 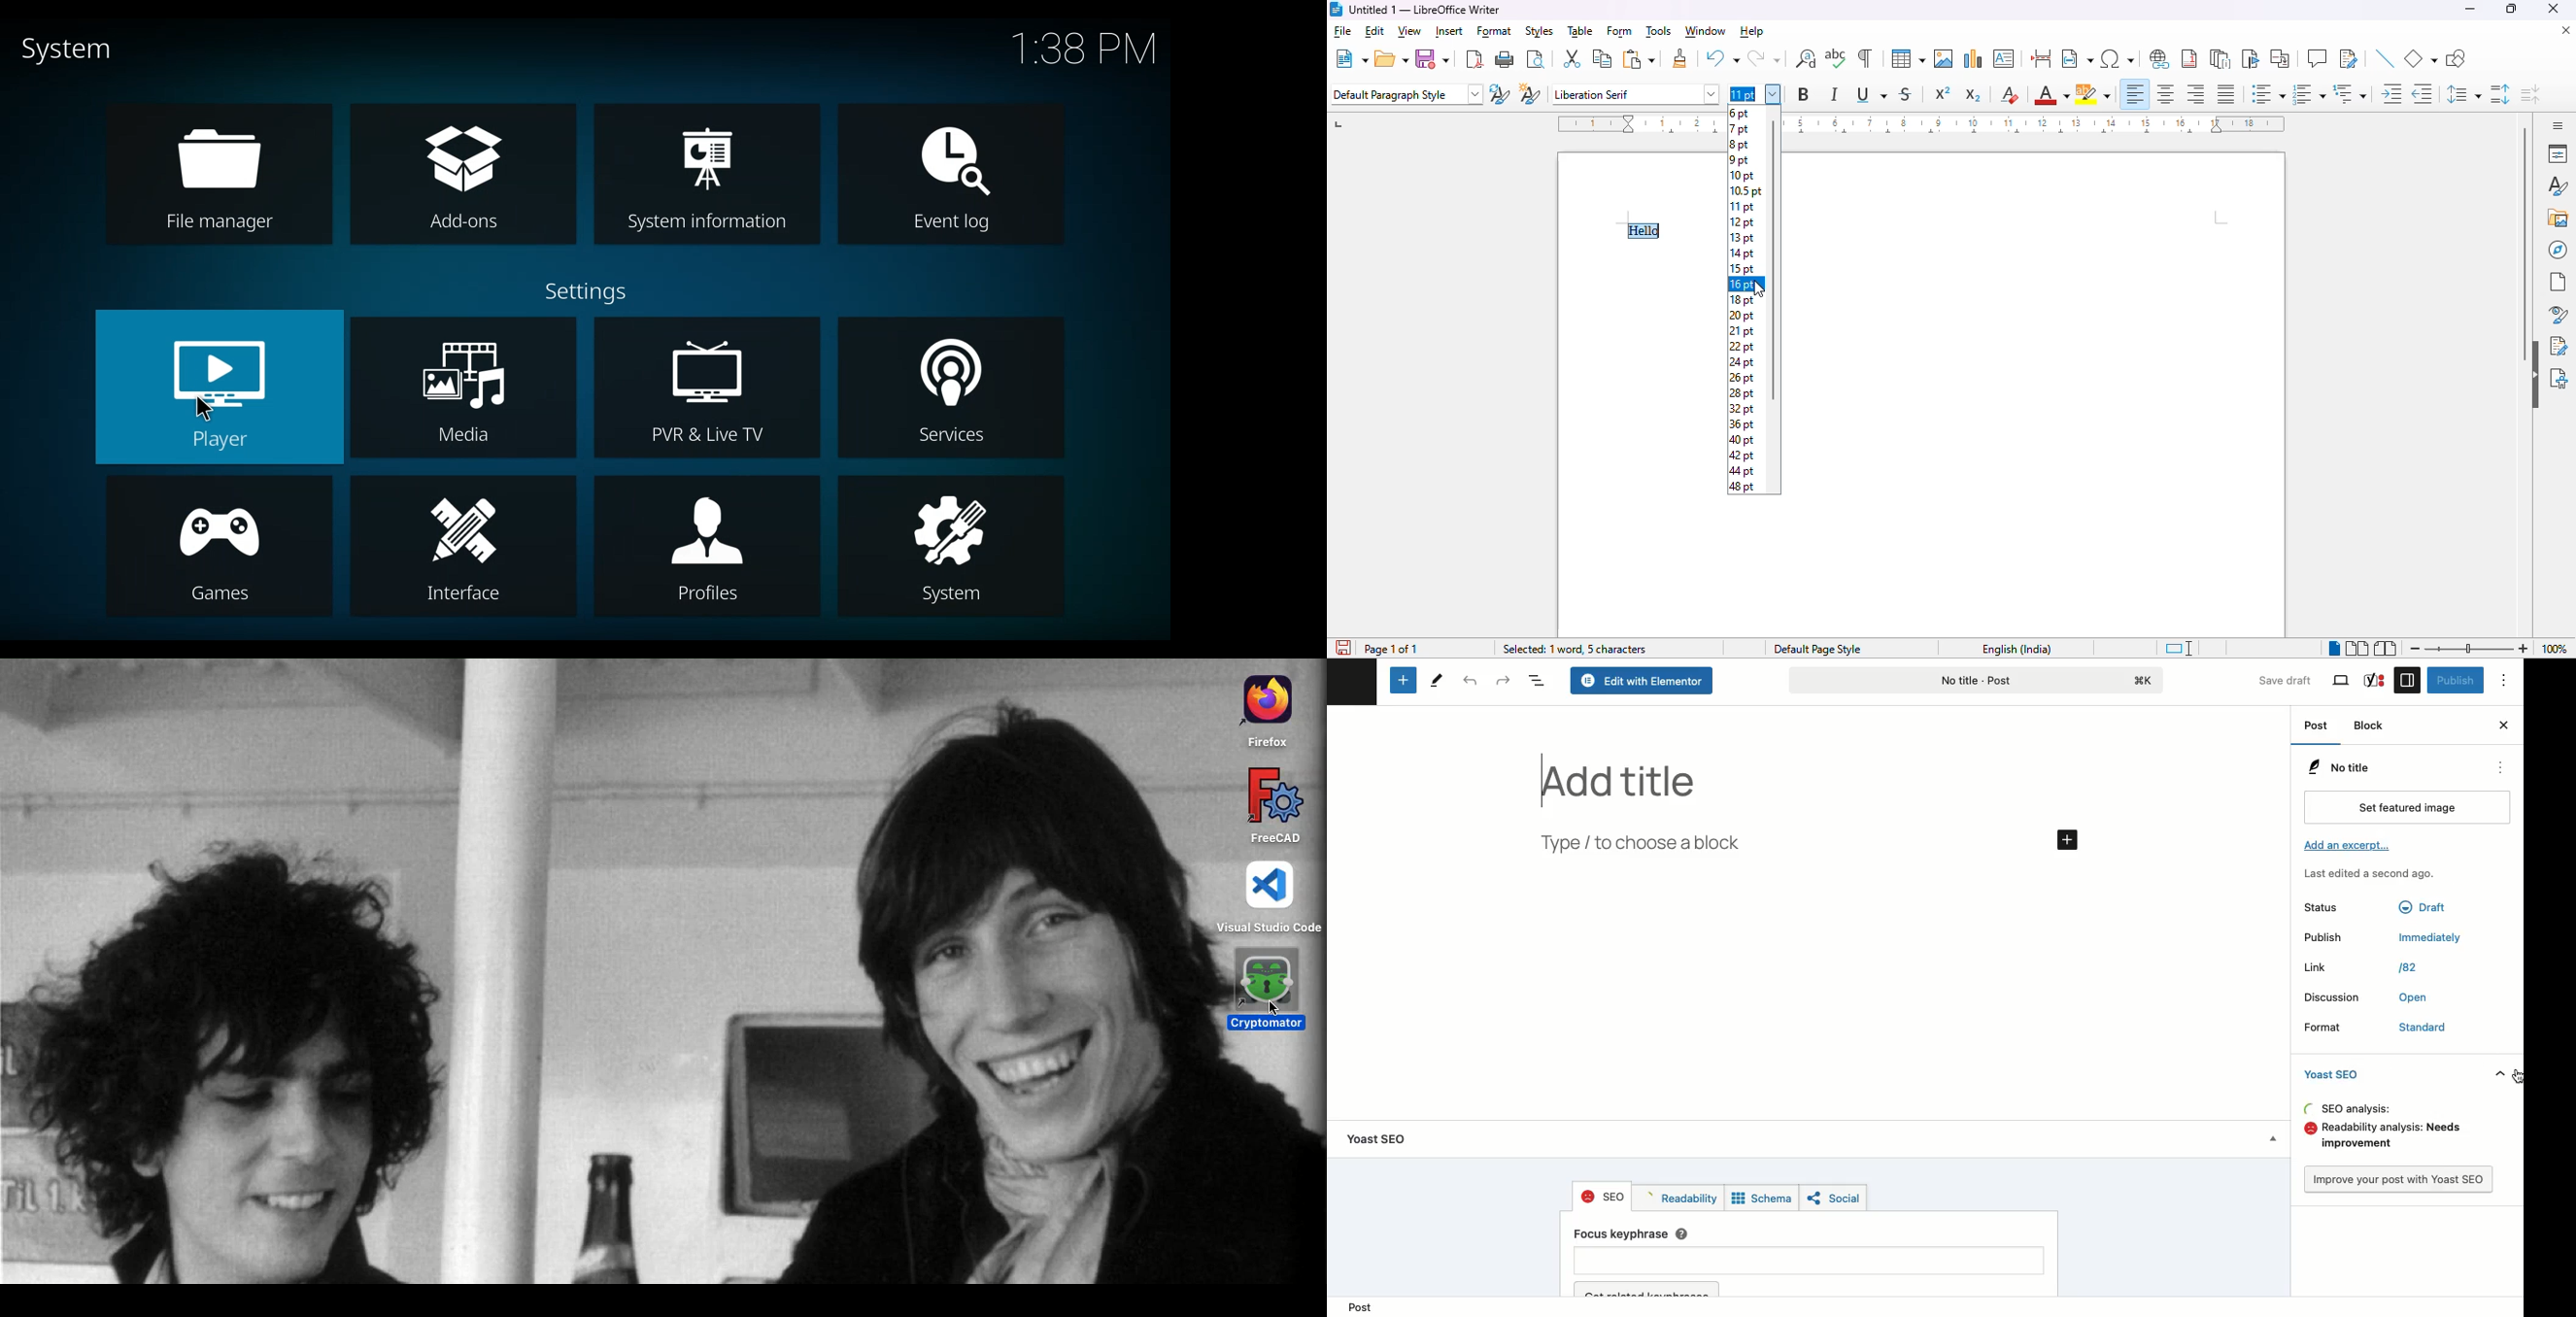 I want to click on Liberation Serif, so click(x=1637, y=93).